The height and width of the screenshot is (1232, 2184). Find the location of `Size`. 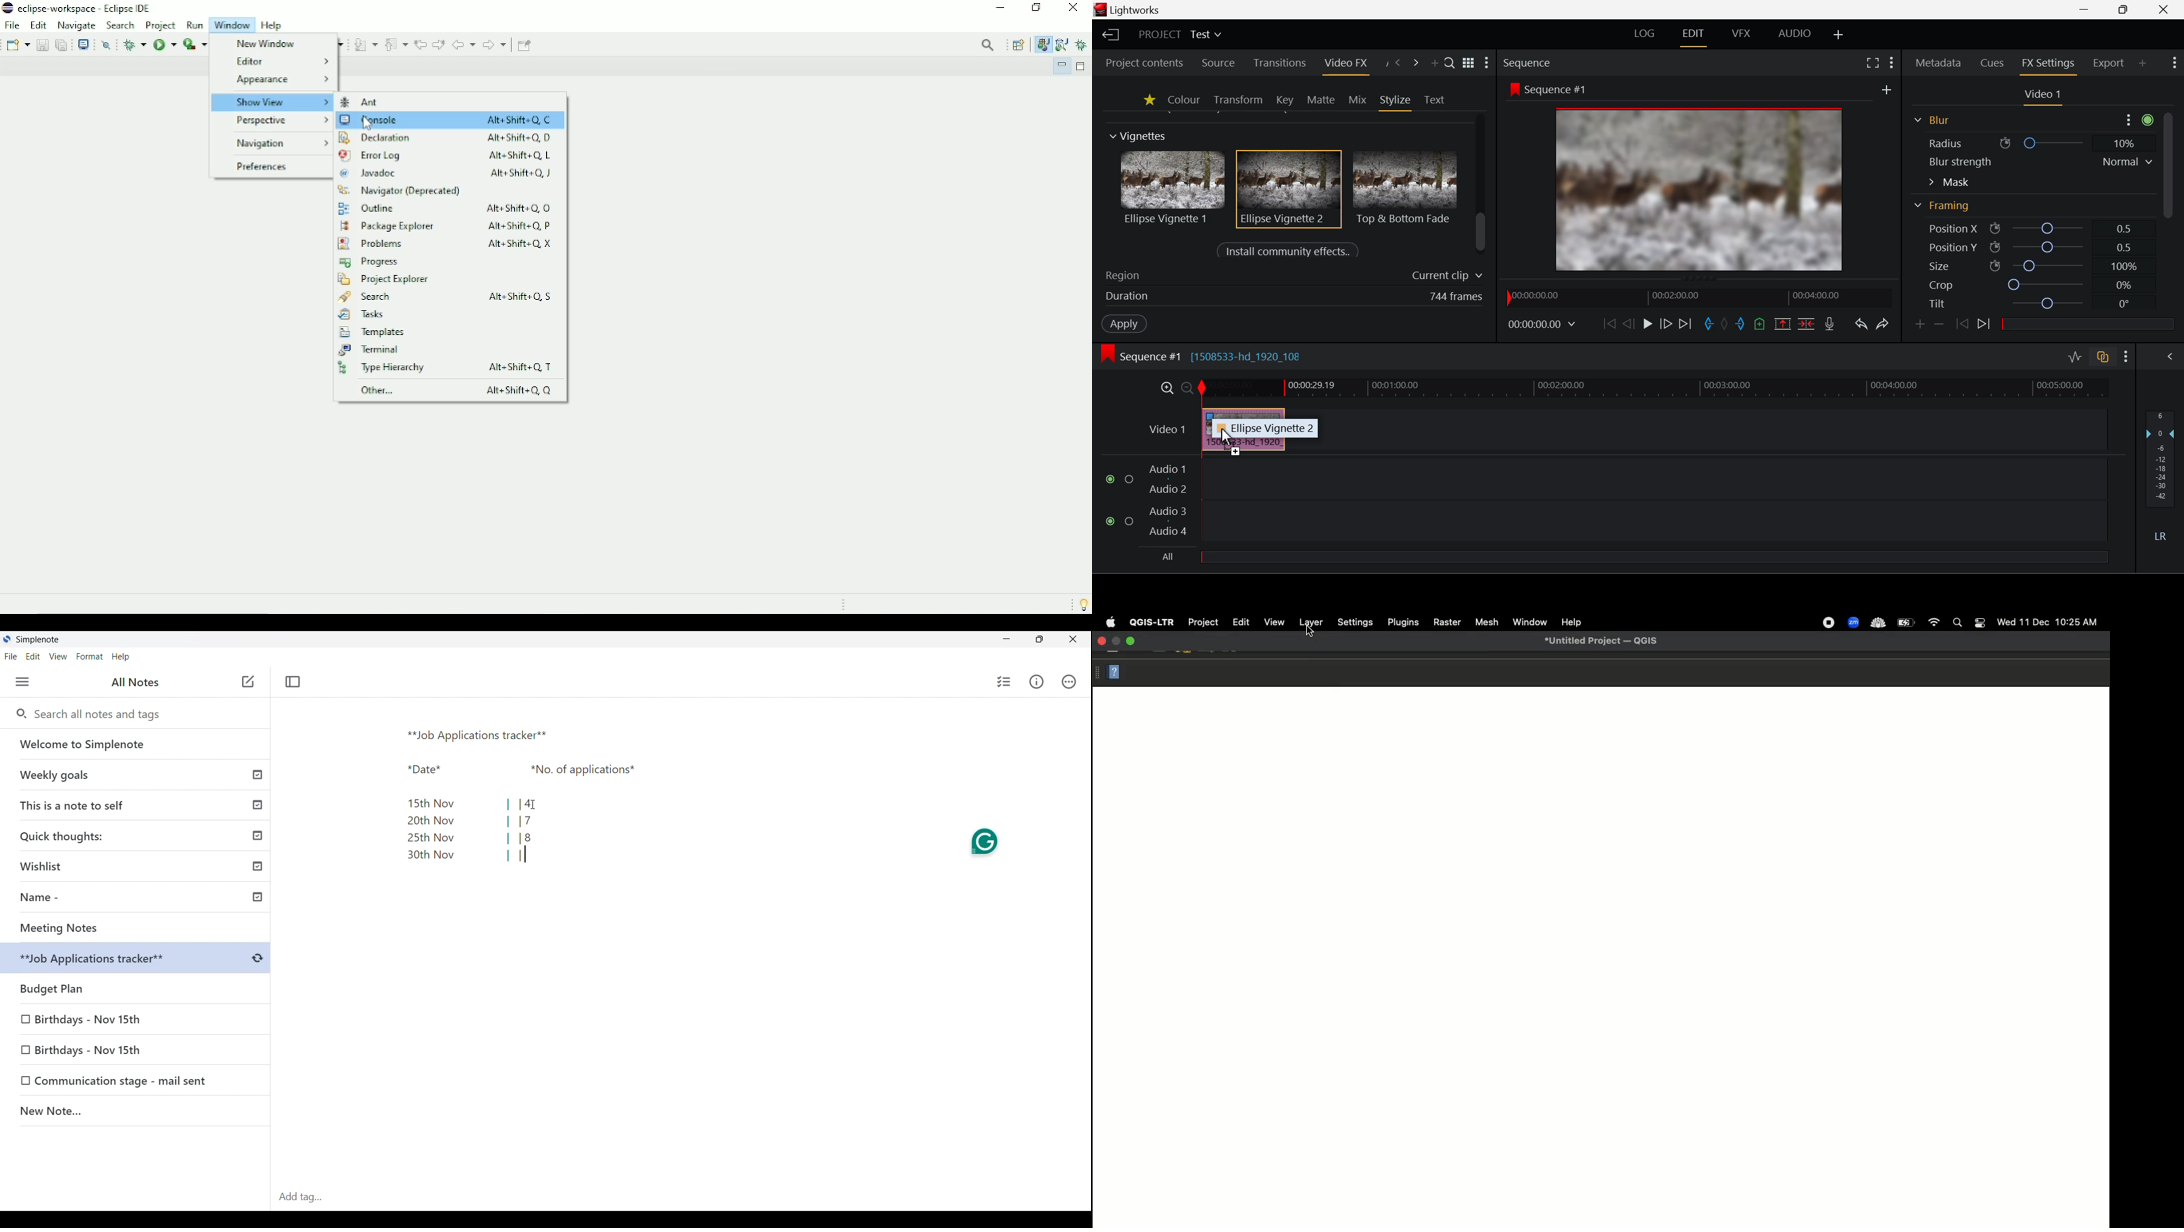

Size is located at coordinates (2030, 266).